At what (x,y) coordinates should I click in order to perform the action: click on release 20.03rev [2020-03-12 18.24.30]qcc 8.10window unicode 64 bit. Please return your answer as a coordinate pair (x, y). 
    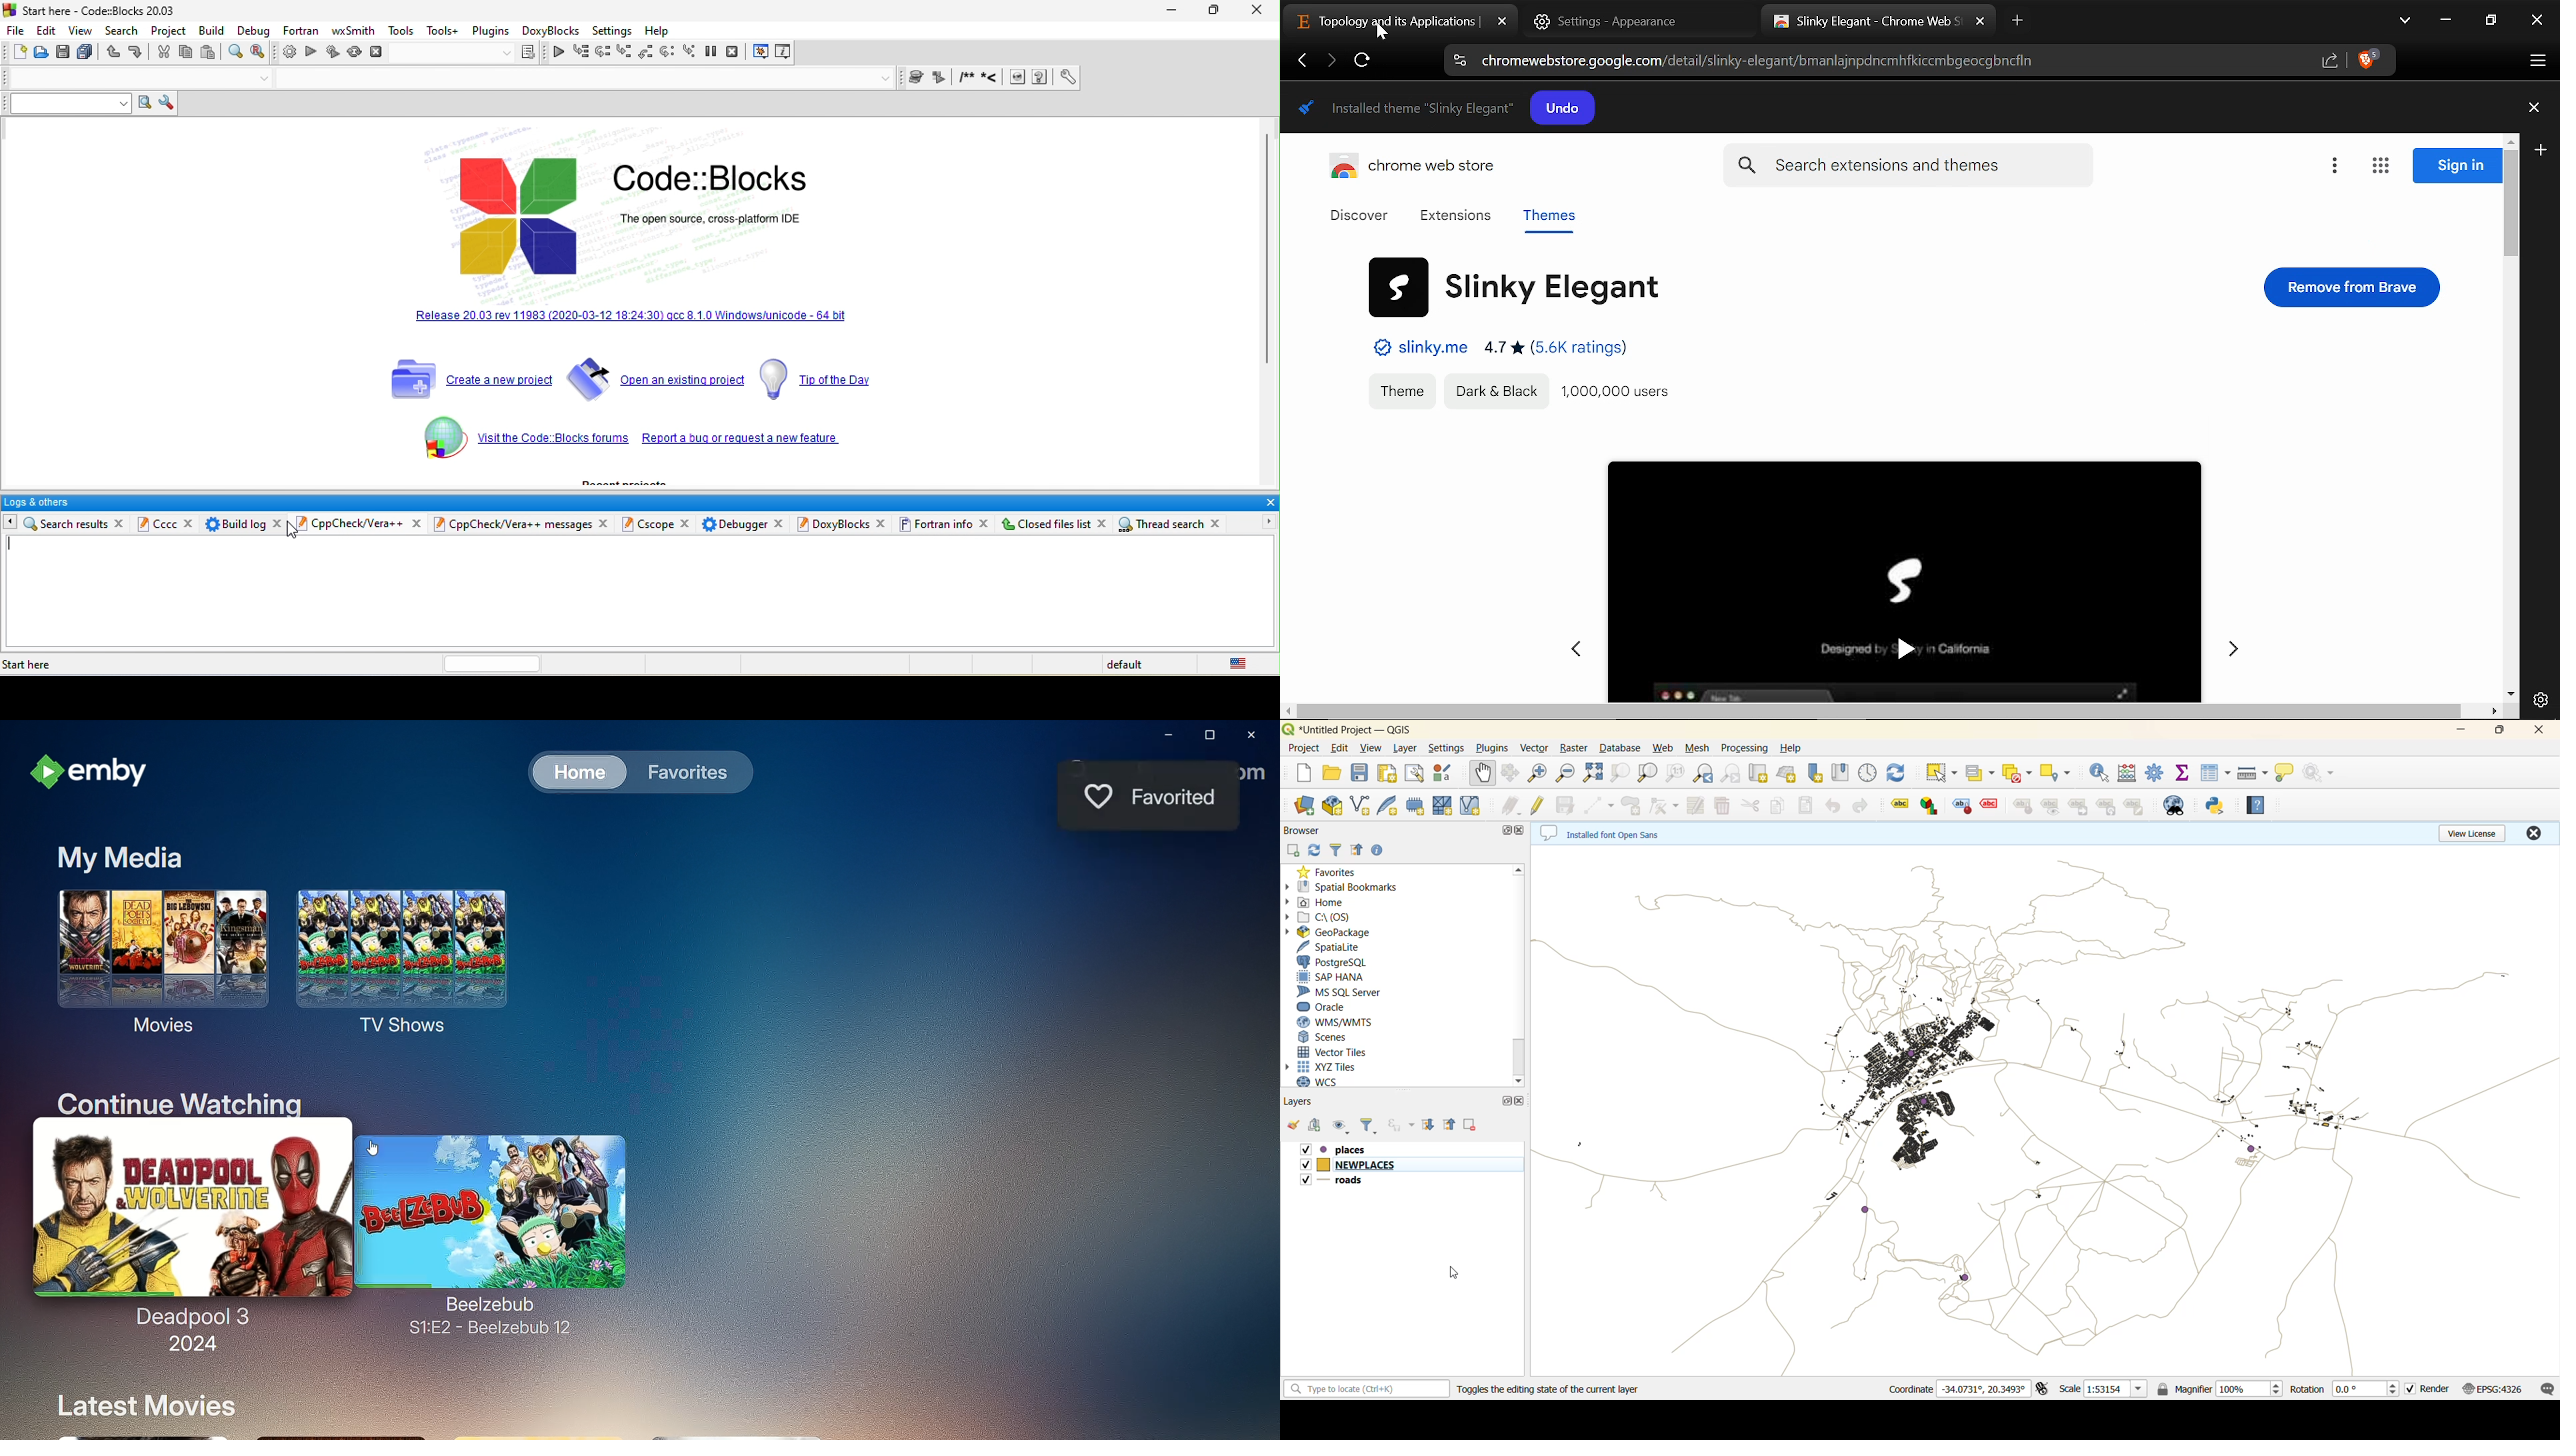
    Looking at the image, I should click on (633, 328).